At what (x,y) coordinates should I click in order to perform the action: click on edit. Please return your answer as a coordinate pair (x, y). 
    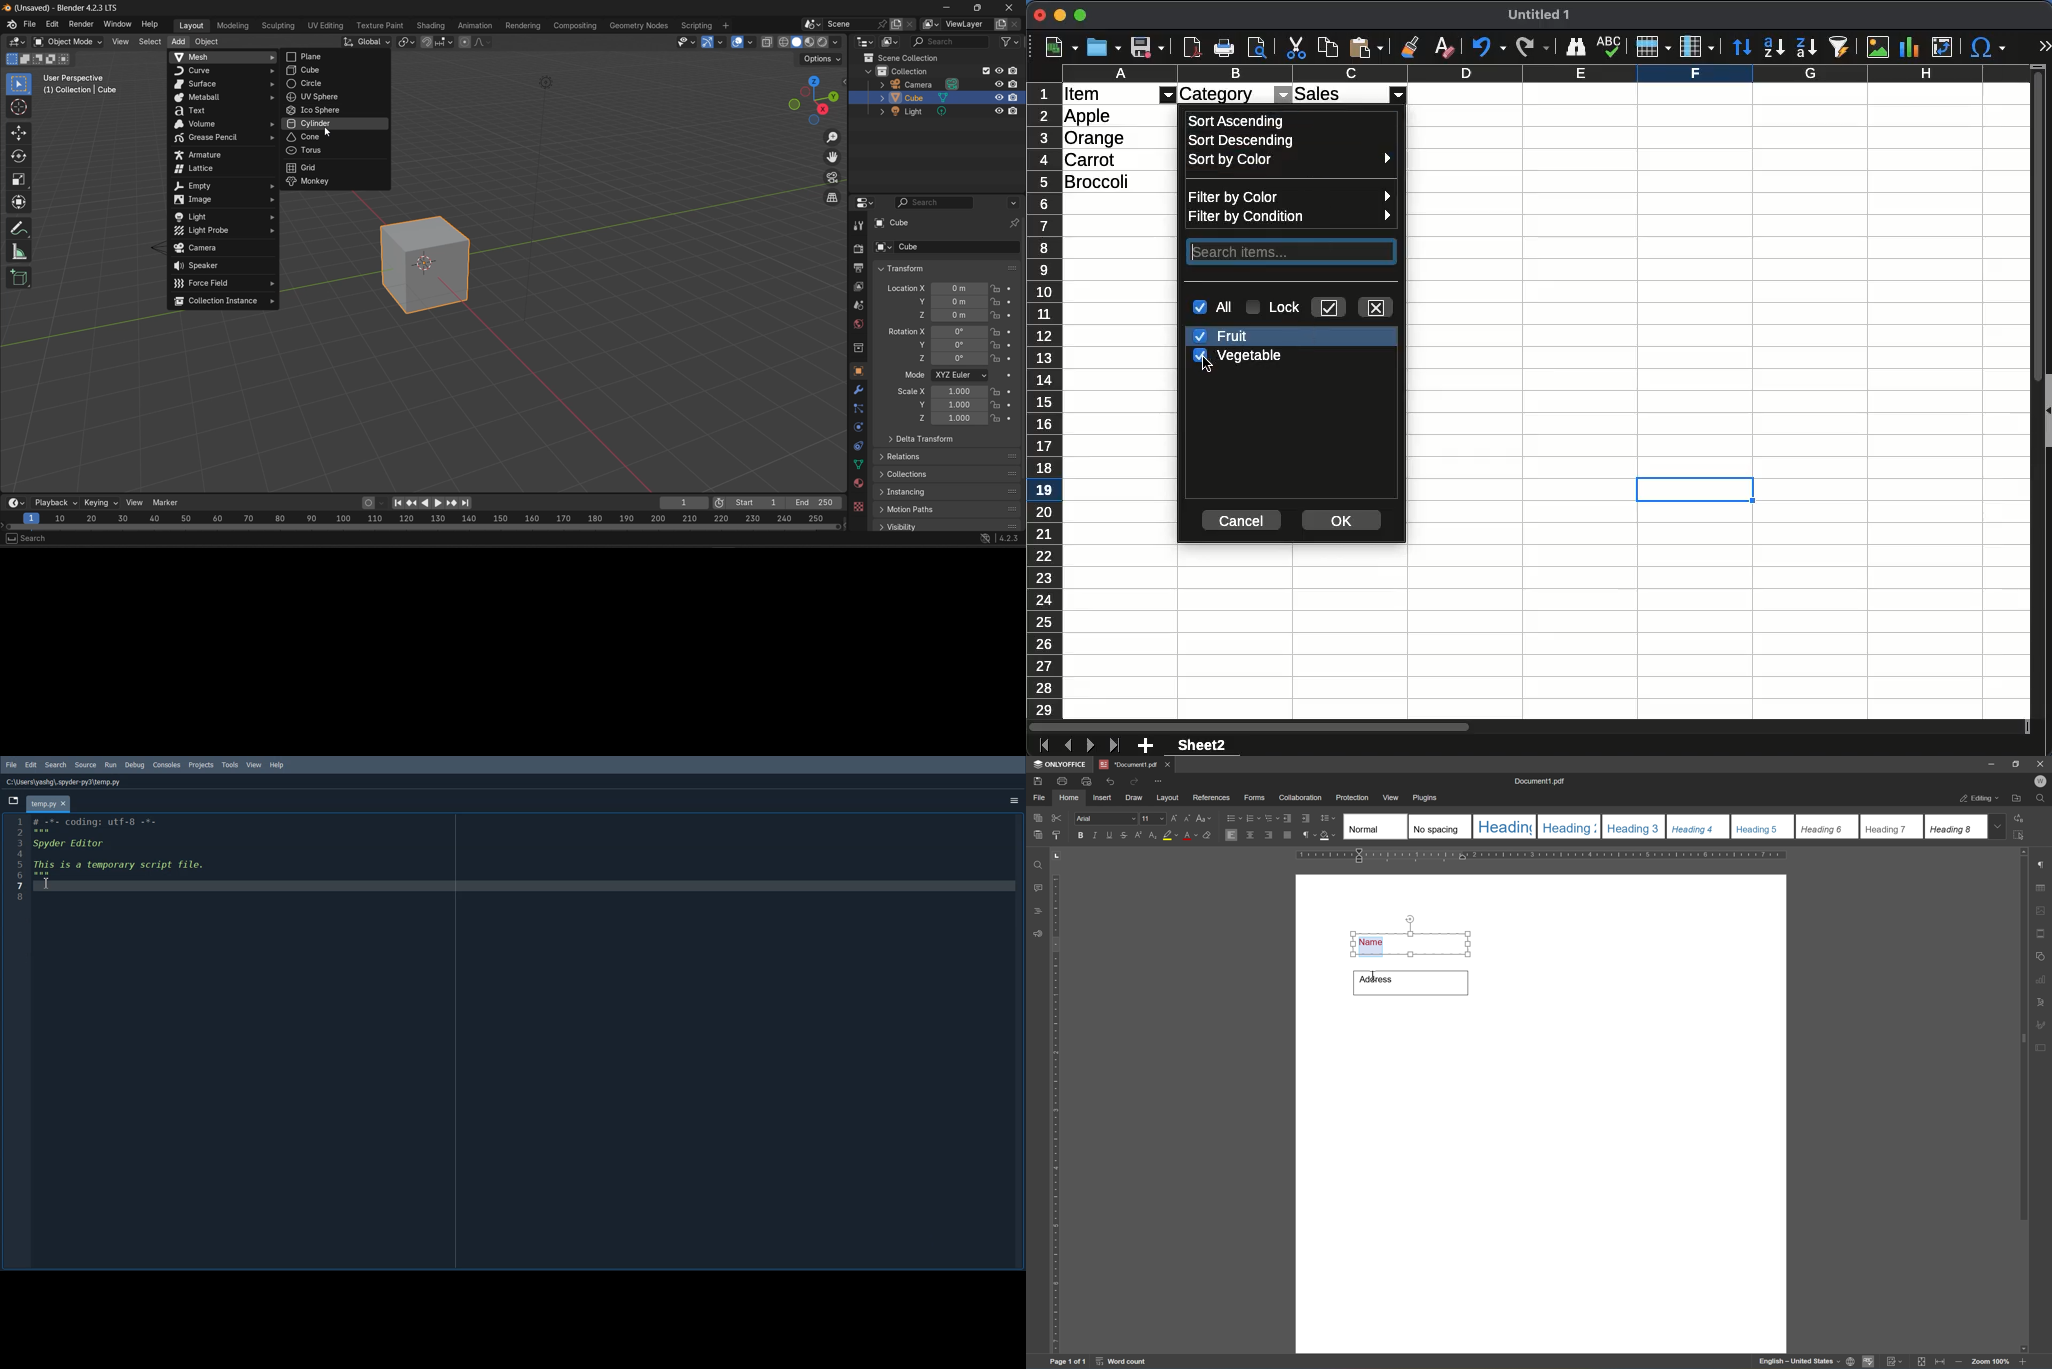
    Looking at the image, I should click on (53, 23).